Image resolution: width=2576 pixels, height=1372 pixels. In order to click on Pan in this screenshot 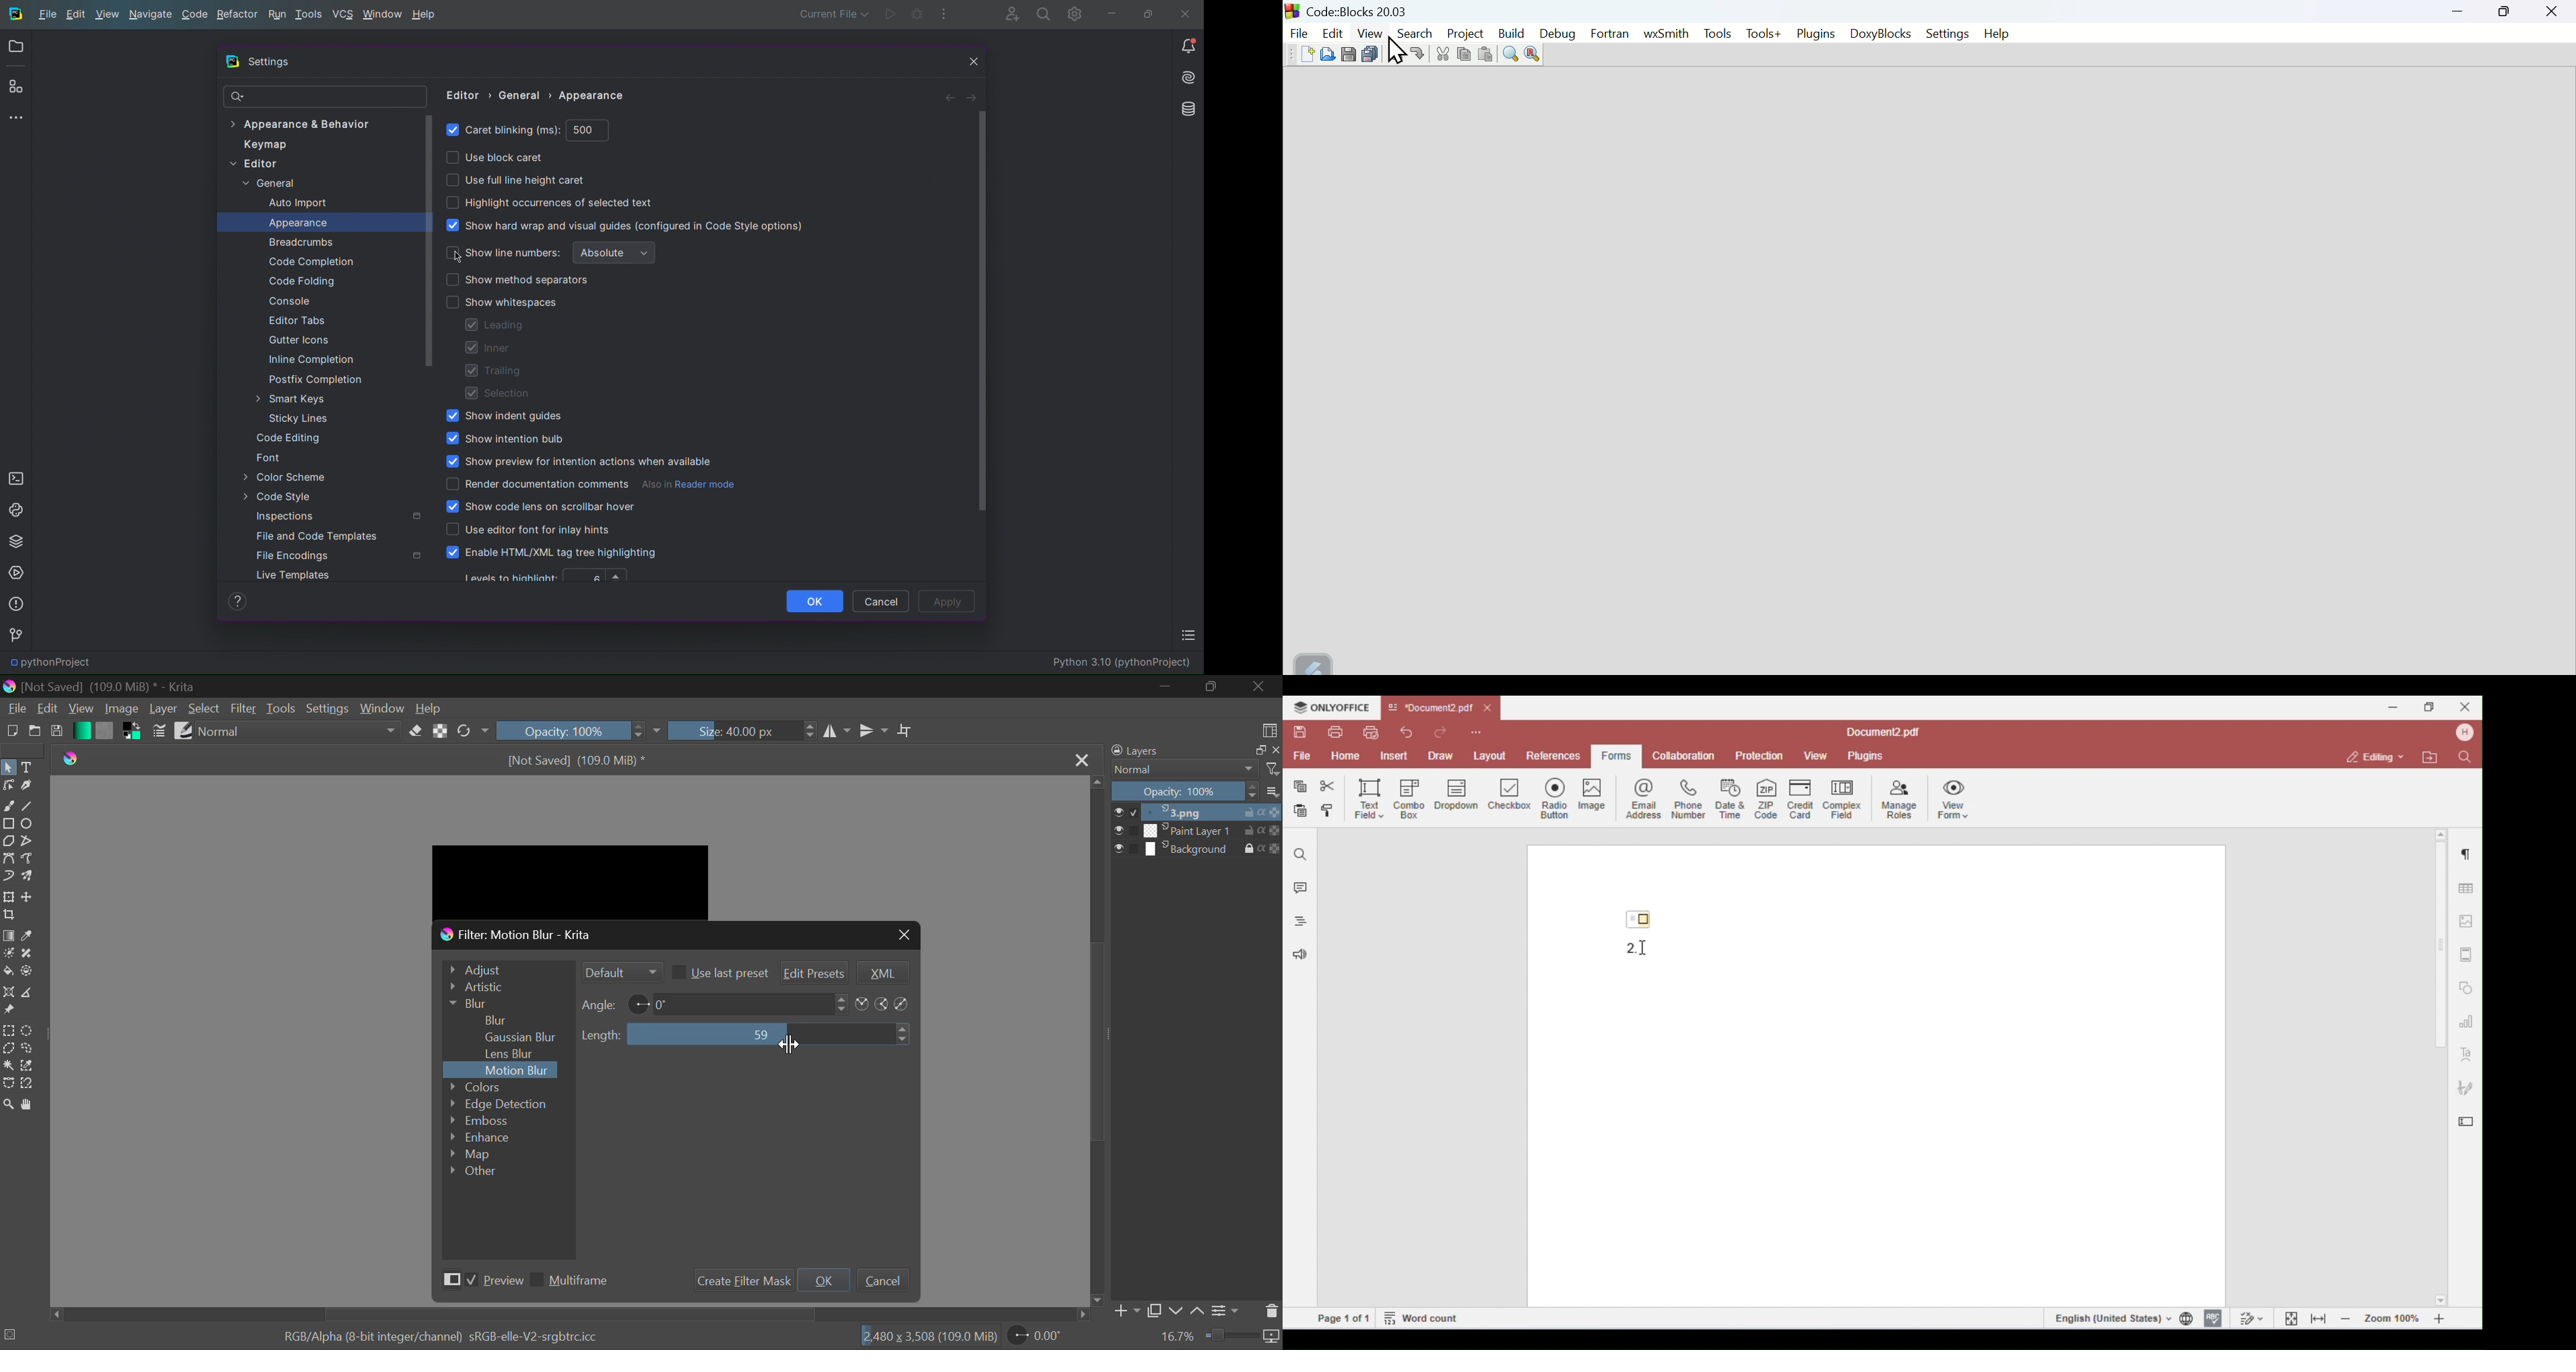, I will do `click(32, 1105)`.